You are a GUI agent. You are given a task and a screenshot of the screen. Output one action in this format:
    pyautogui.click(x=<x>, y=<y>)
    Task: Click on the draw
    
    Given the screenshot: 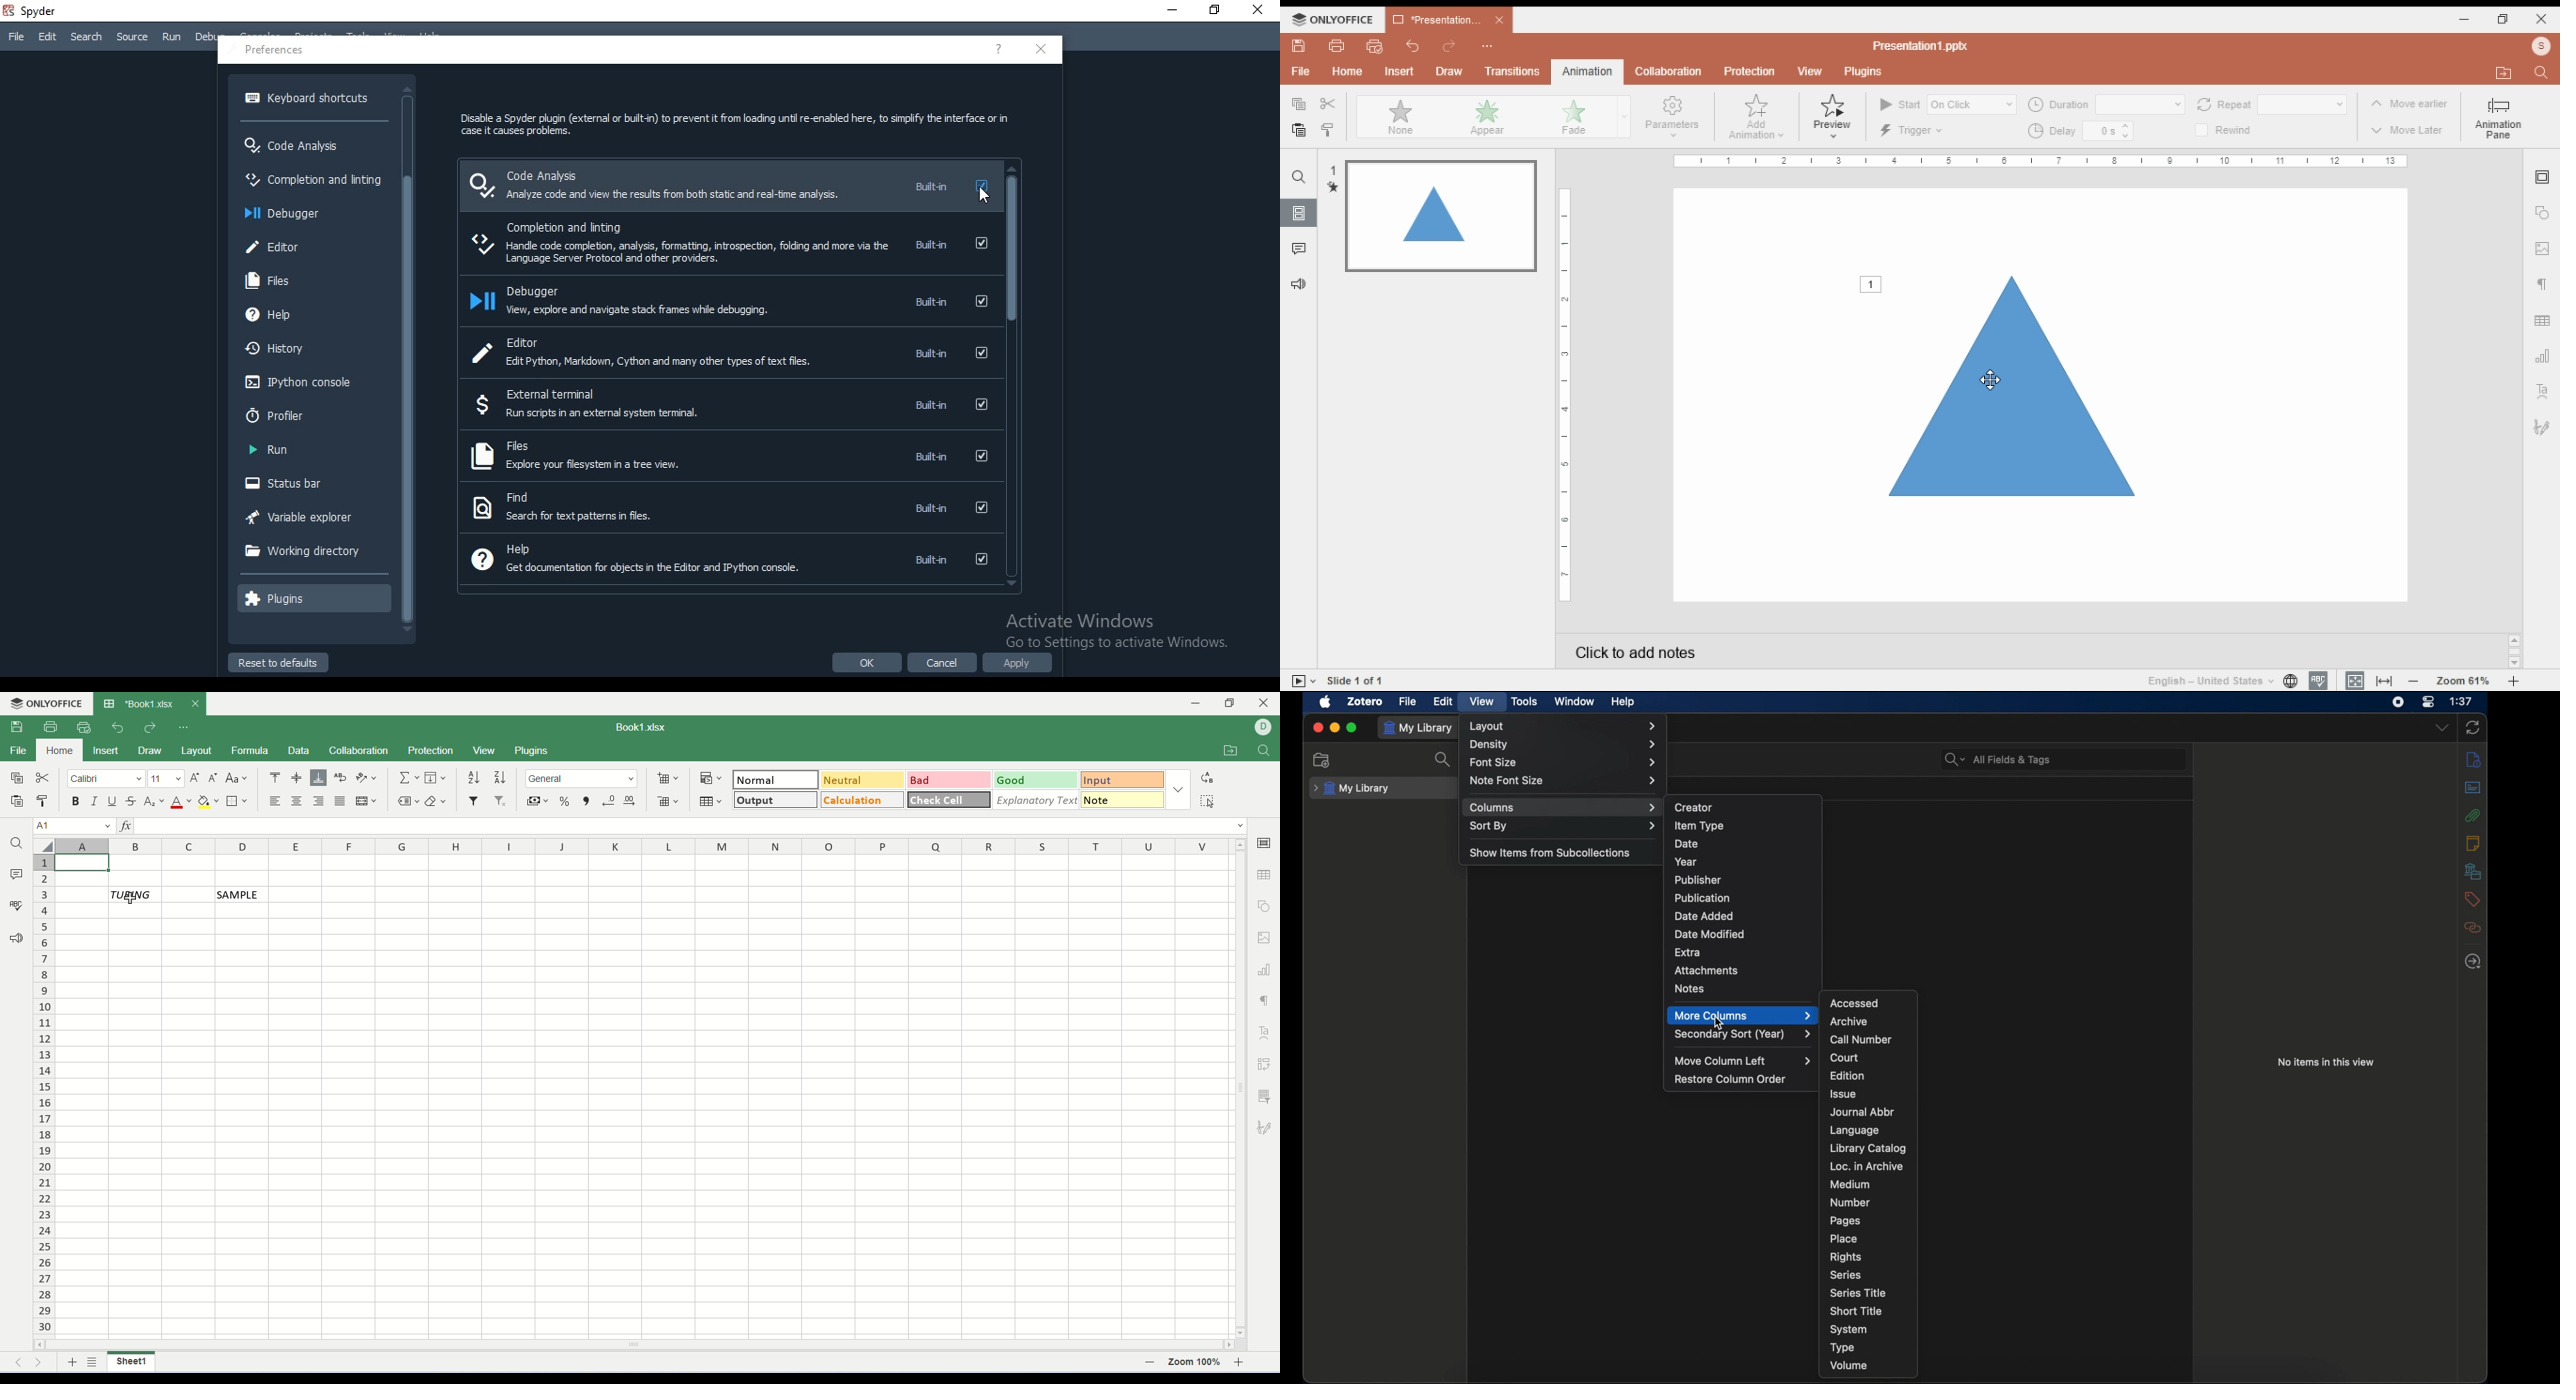 What is the action you would take?
    pyautogui.click(x=155, y=752)
    